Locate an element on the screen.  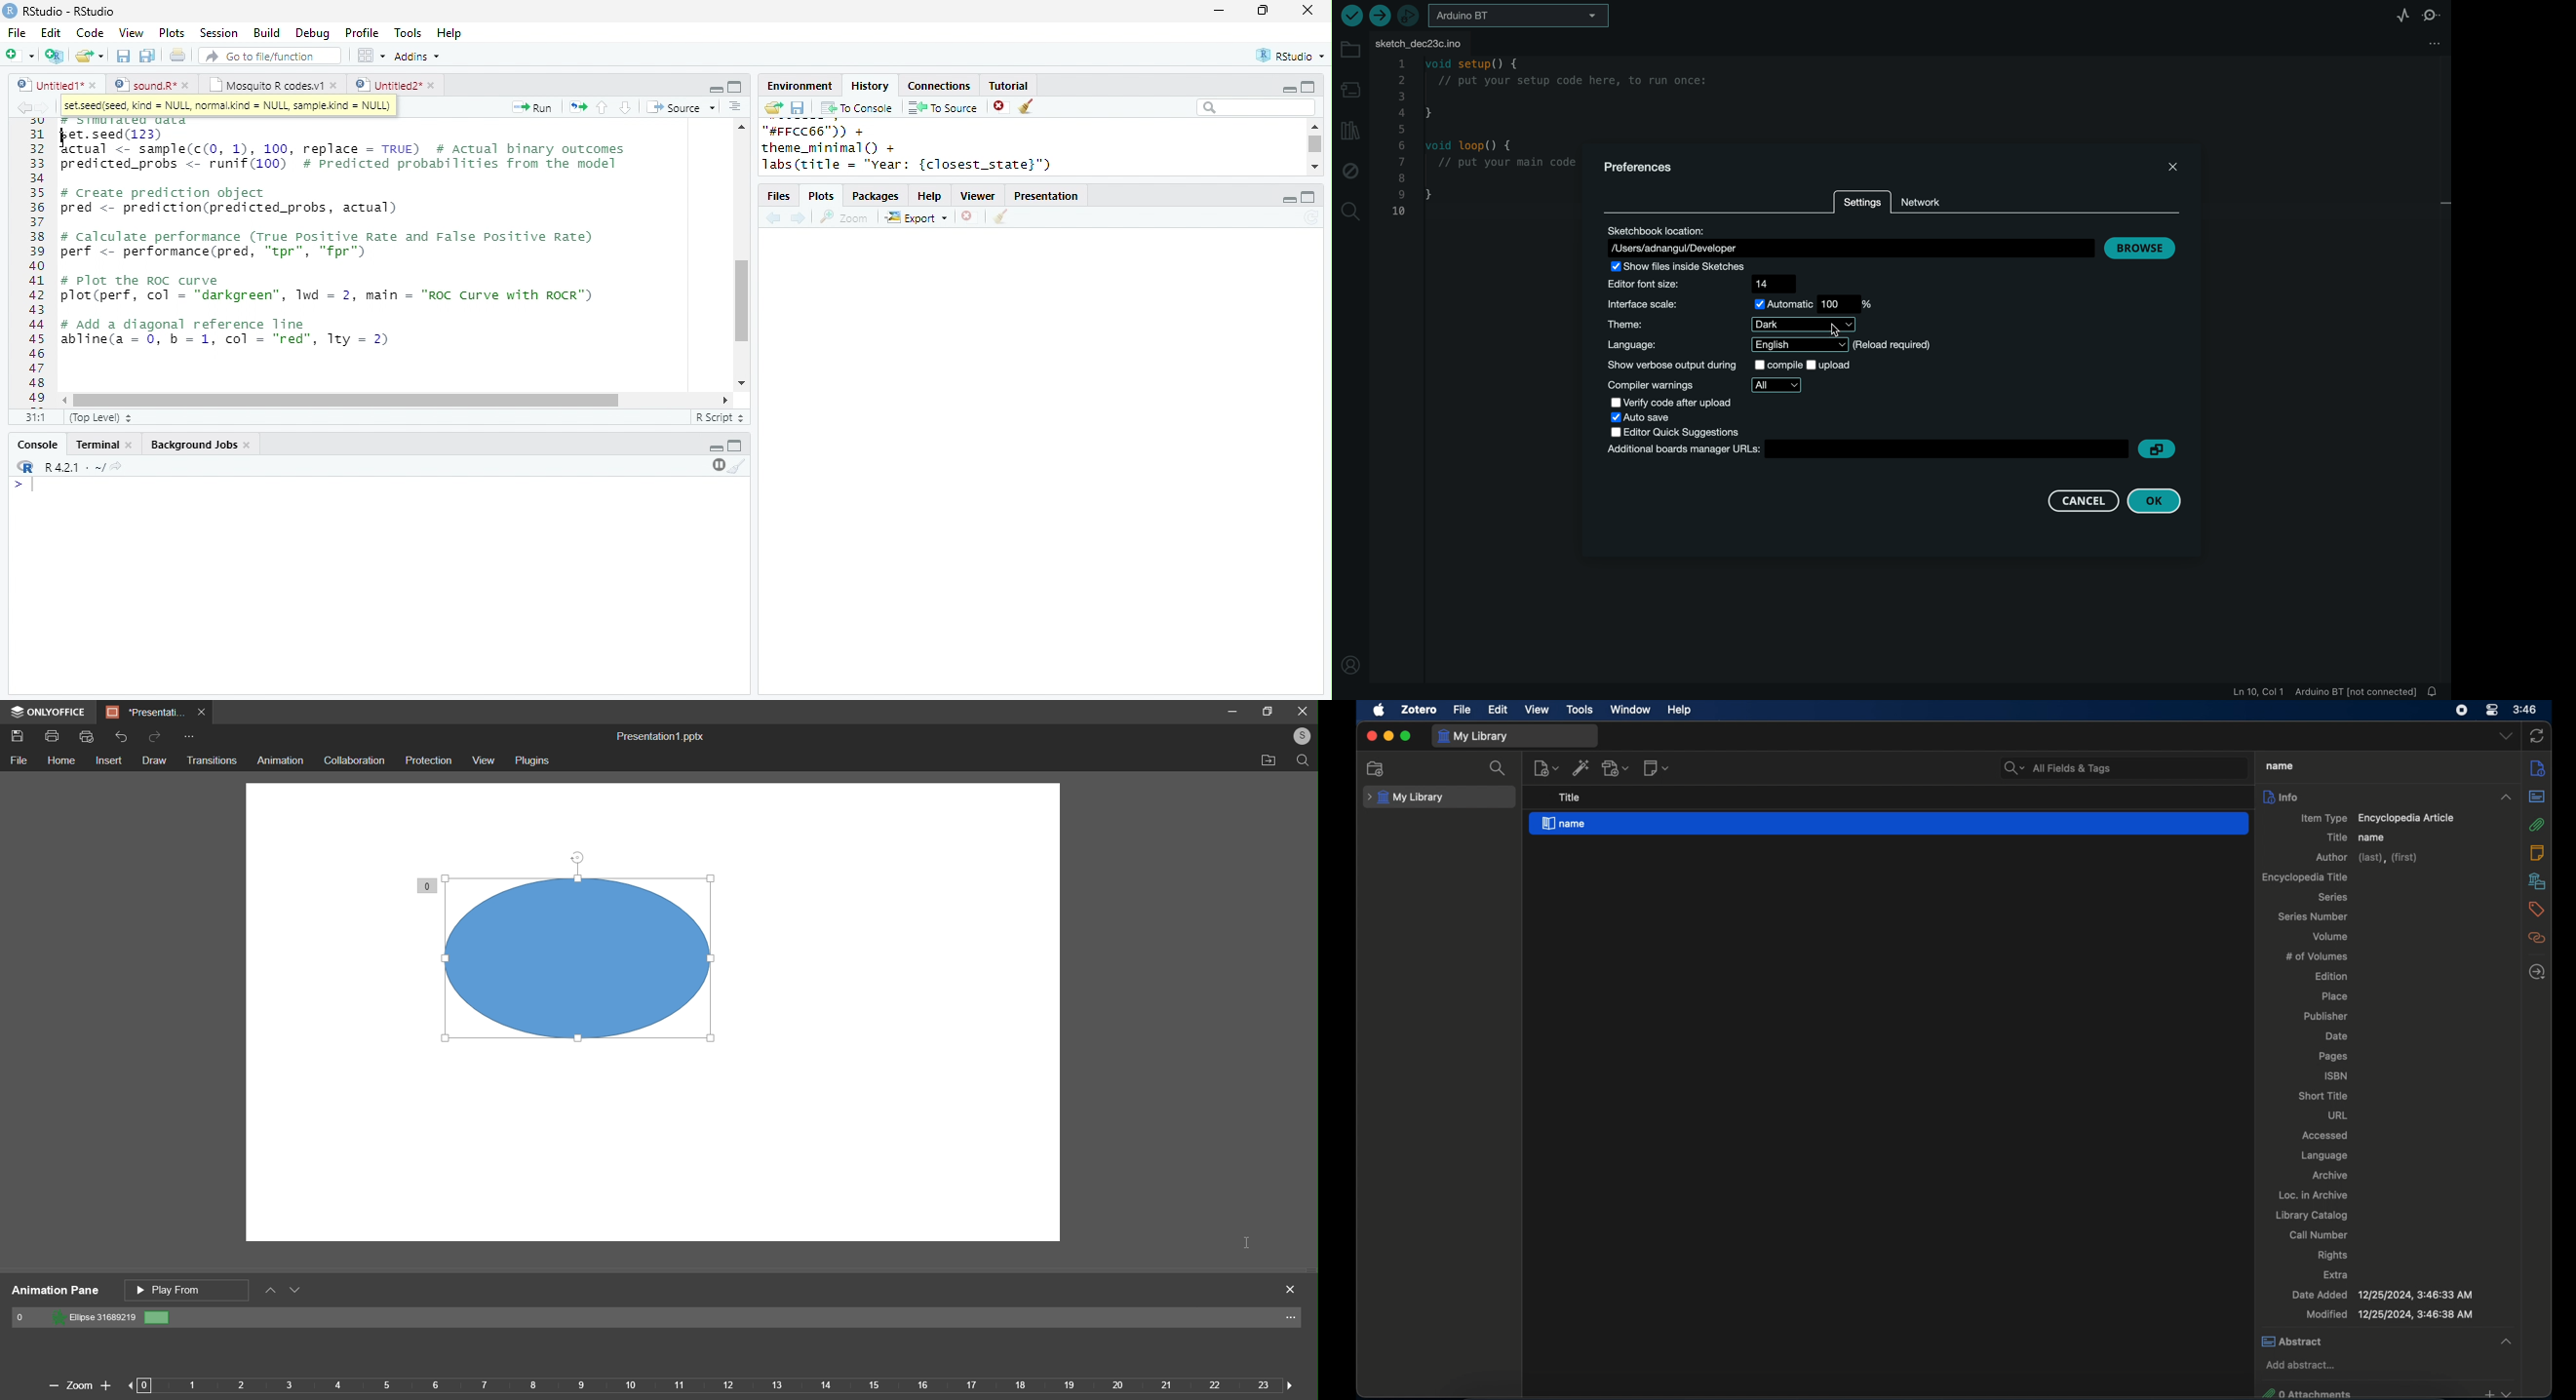
maximize is located at coordinates (1270, 712).